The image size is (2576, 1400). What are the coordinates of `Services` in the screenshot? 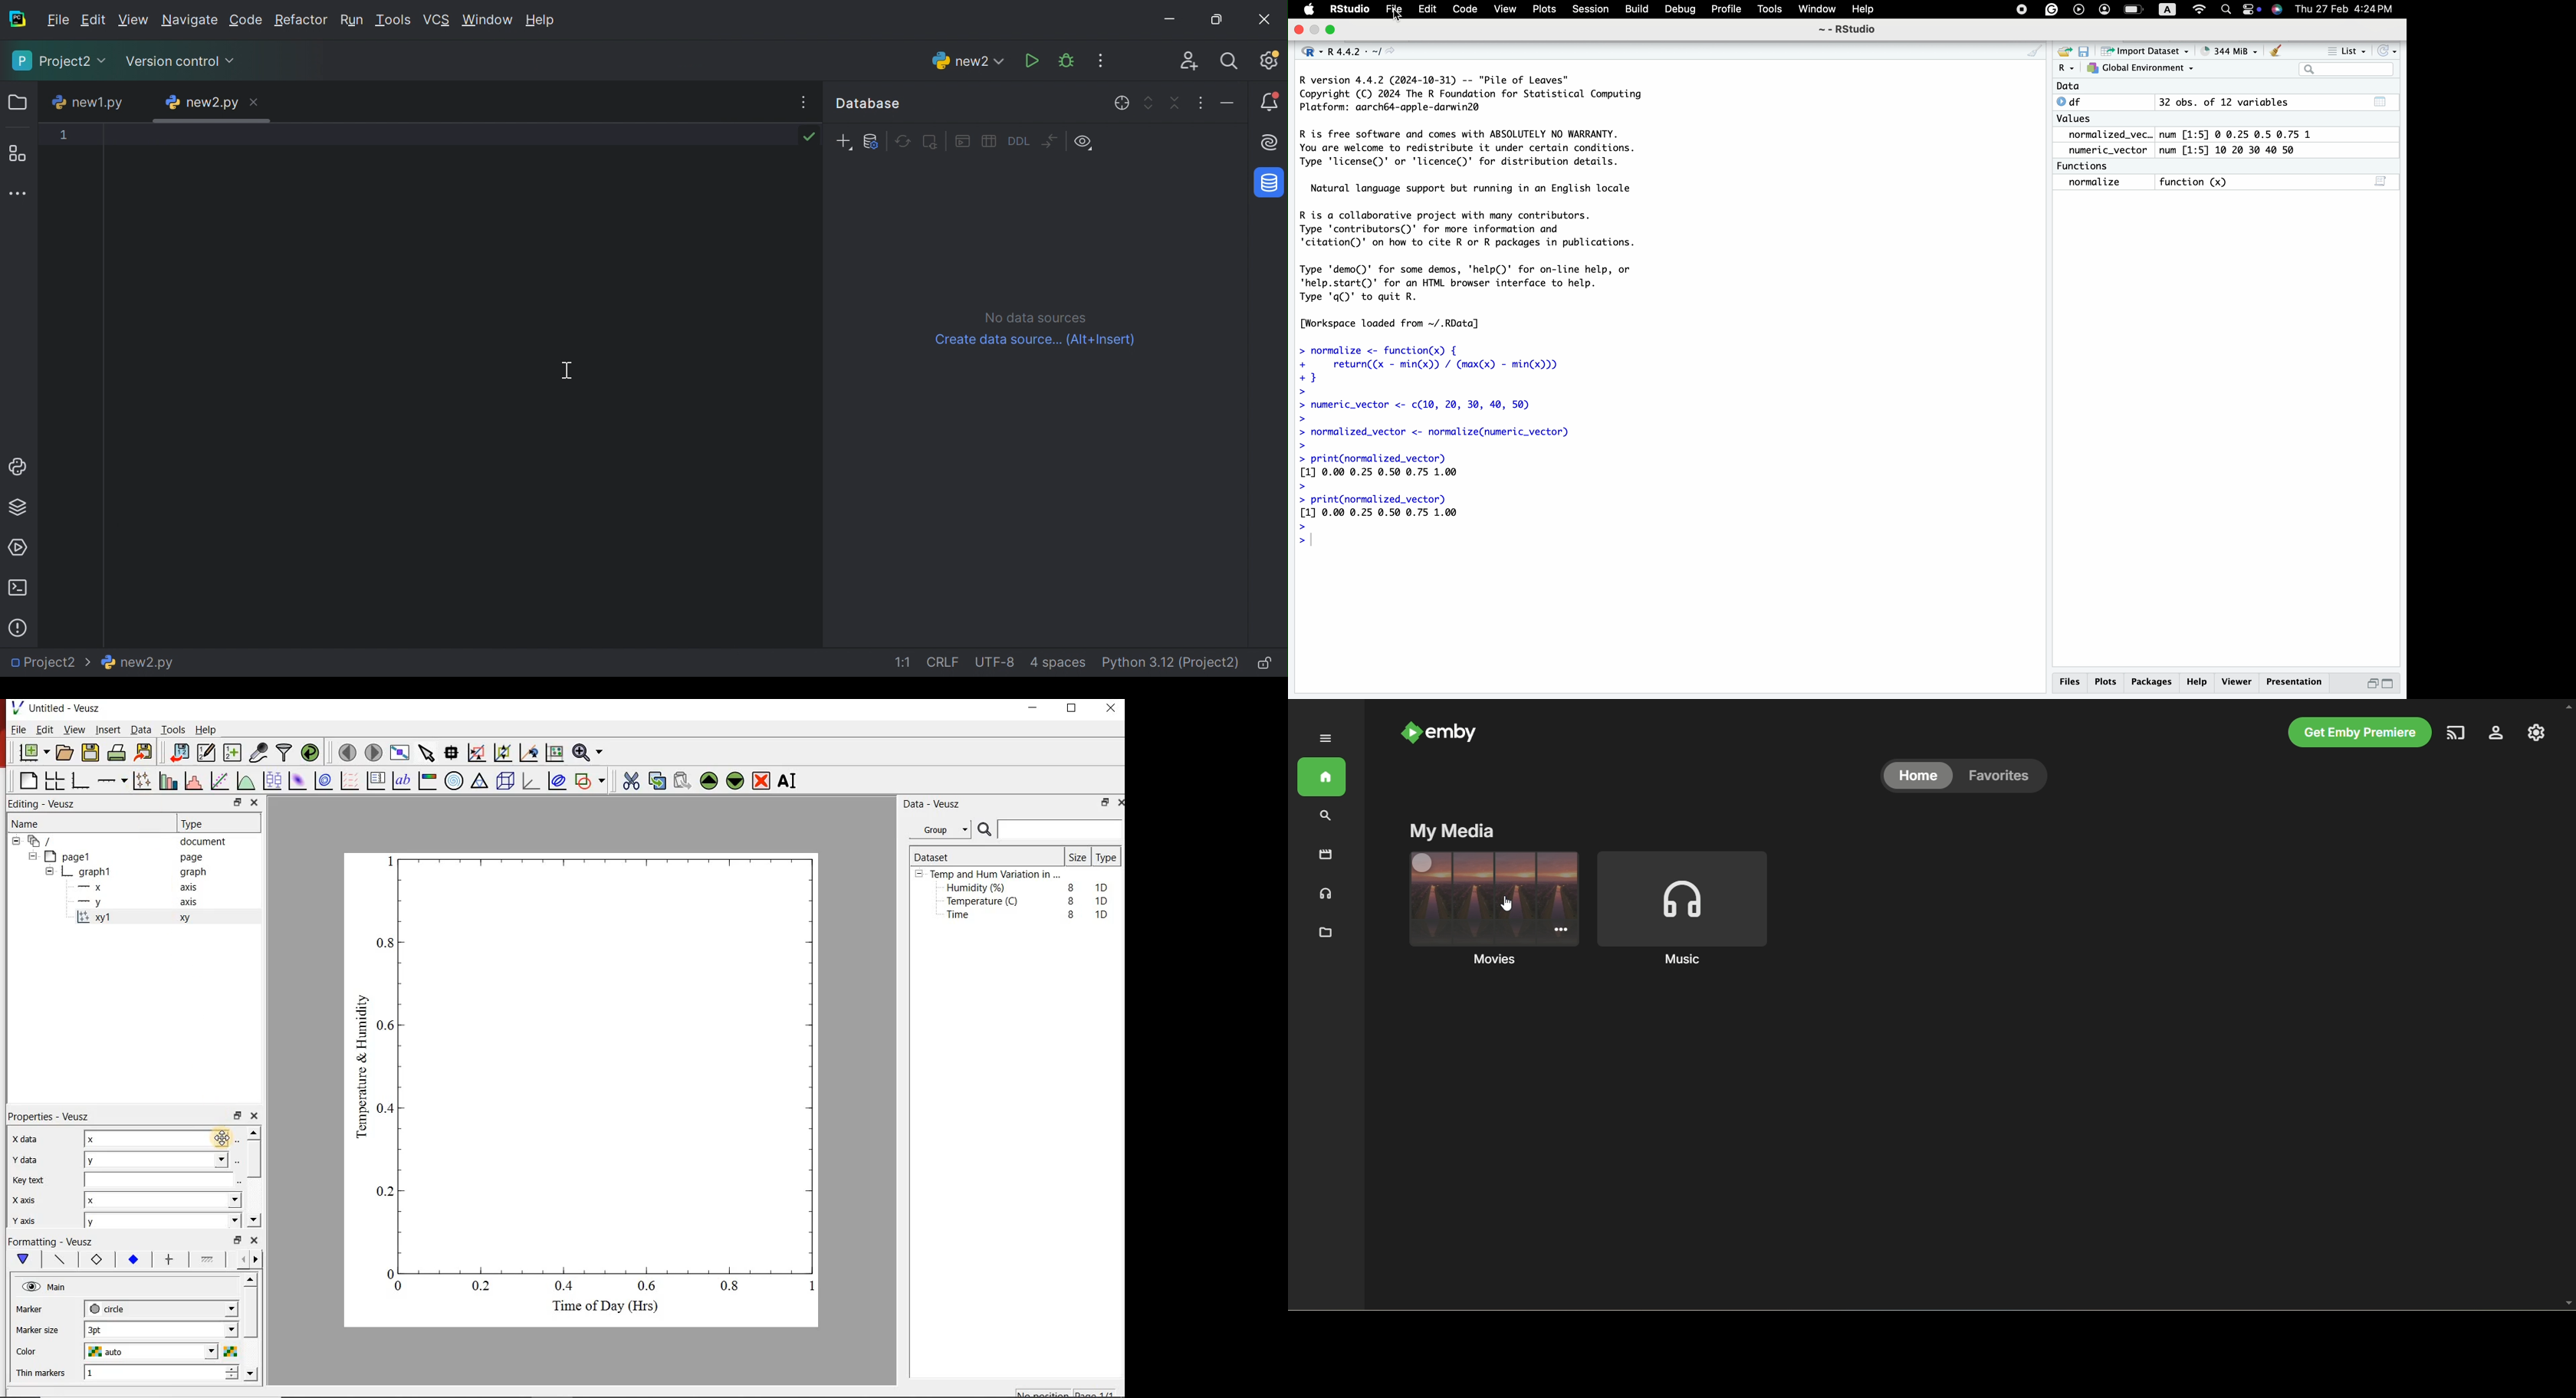 It's located at (17, 550).